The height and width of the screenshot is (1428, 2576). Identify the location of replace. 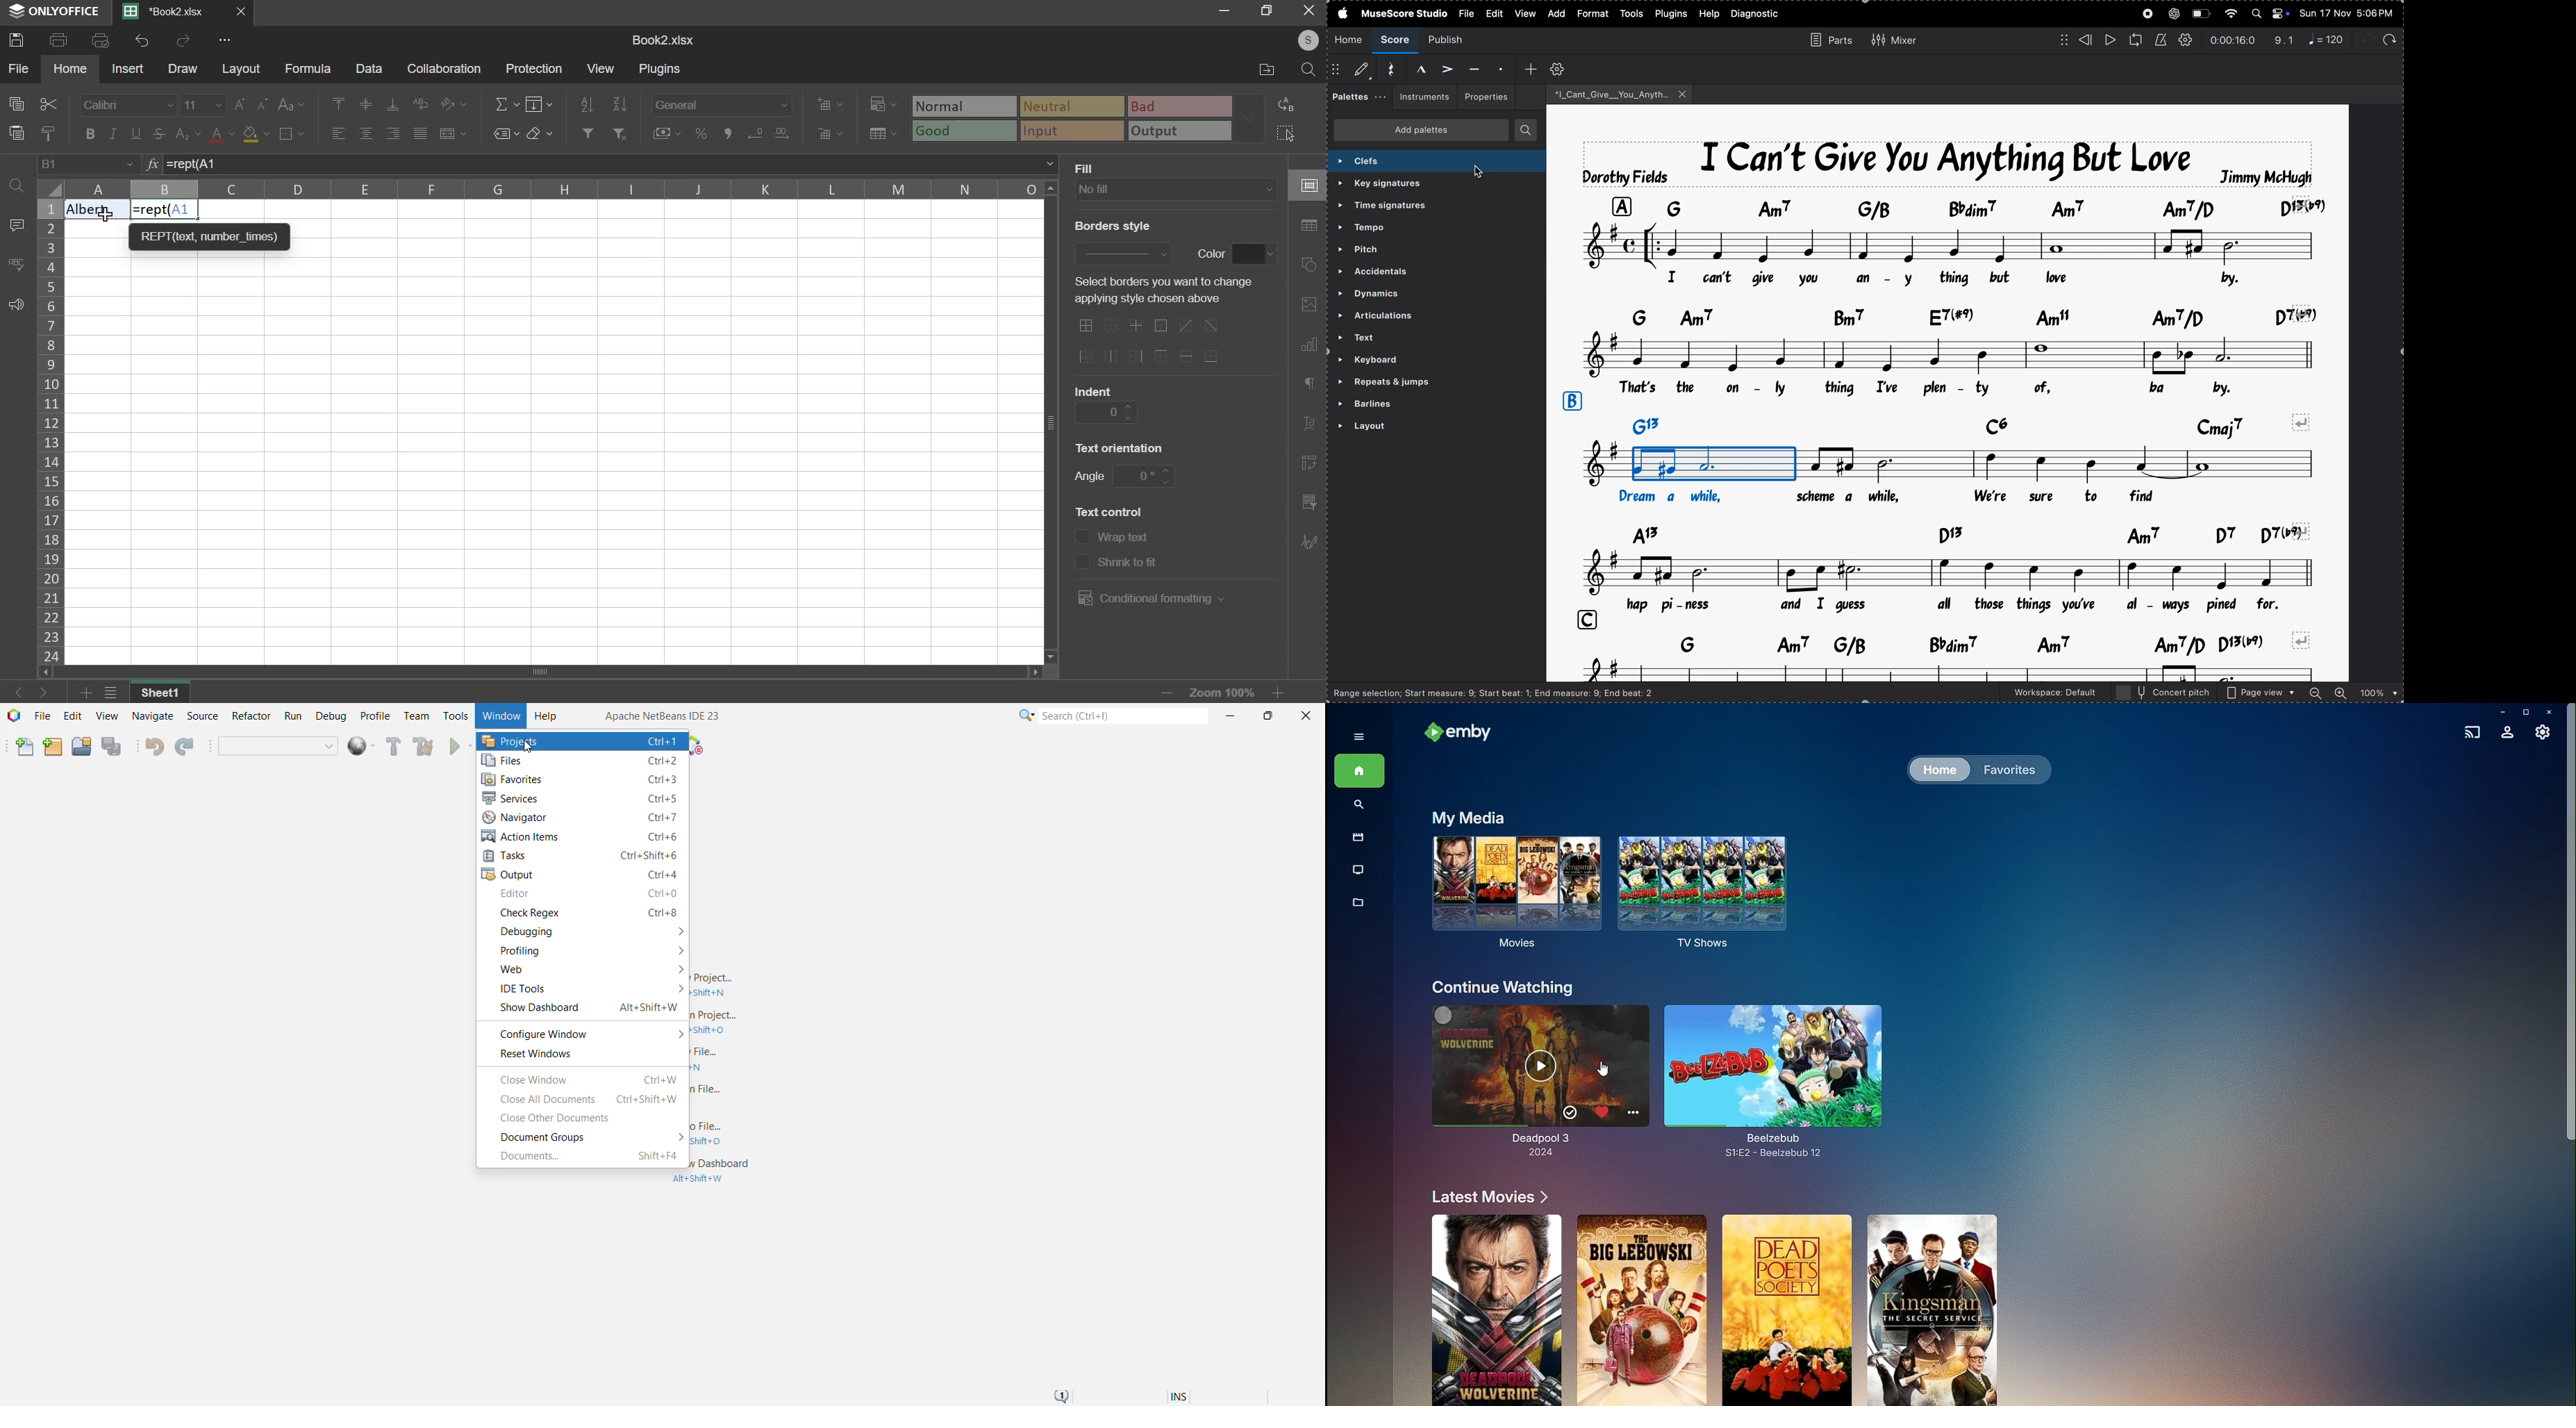
(1290, 106).